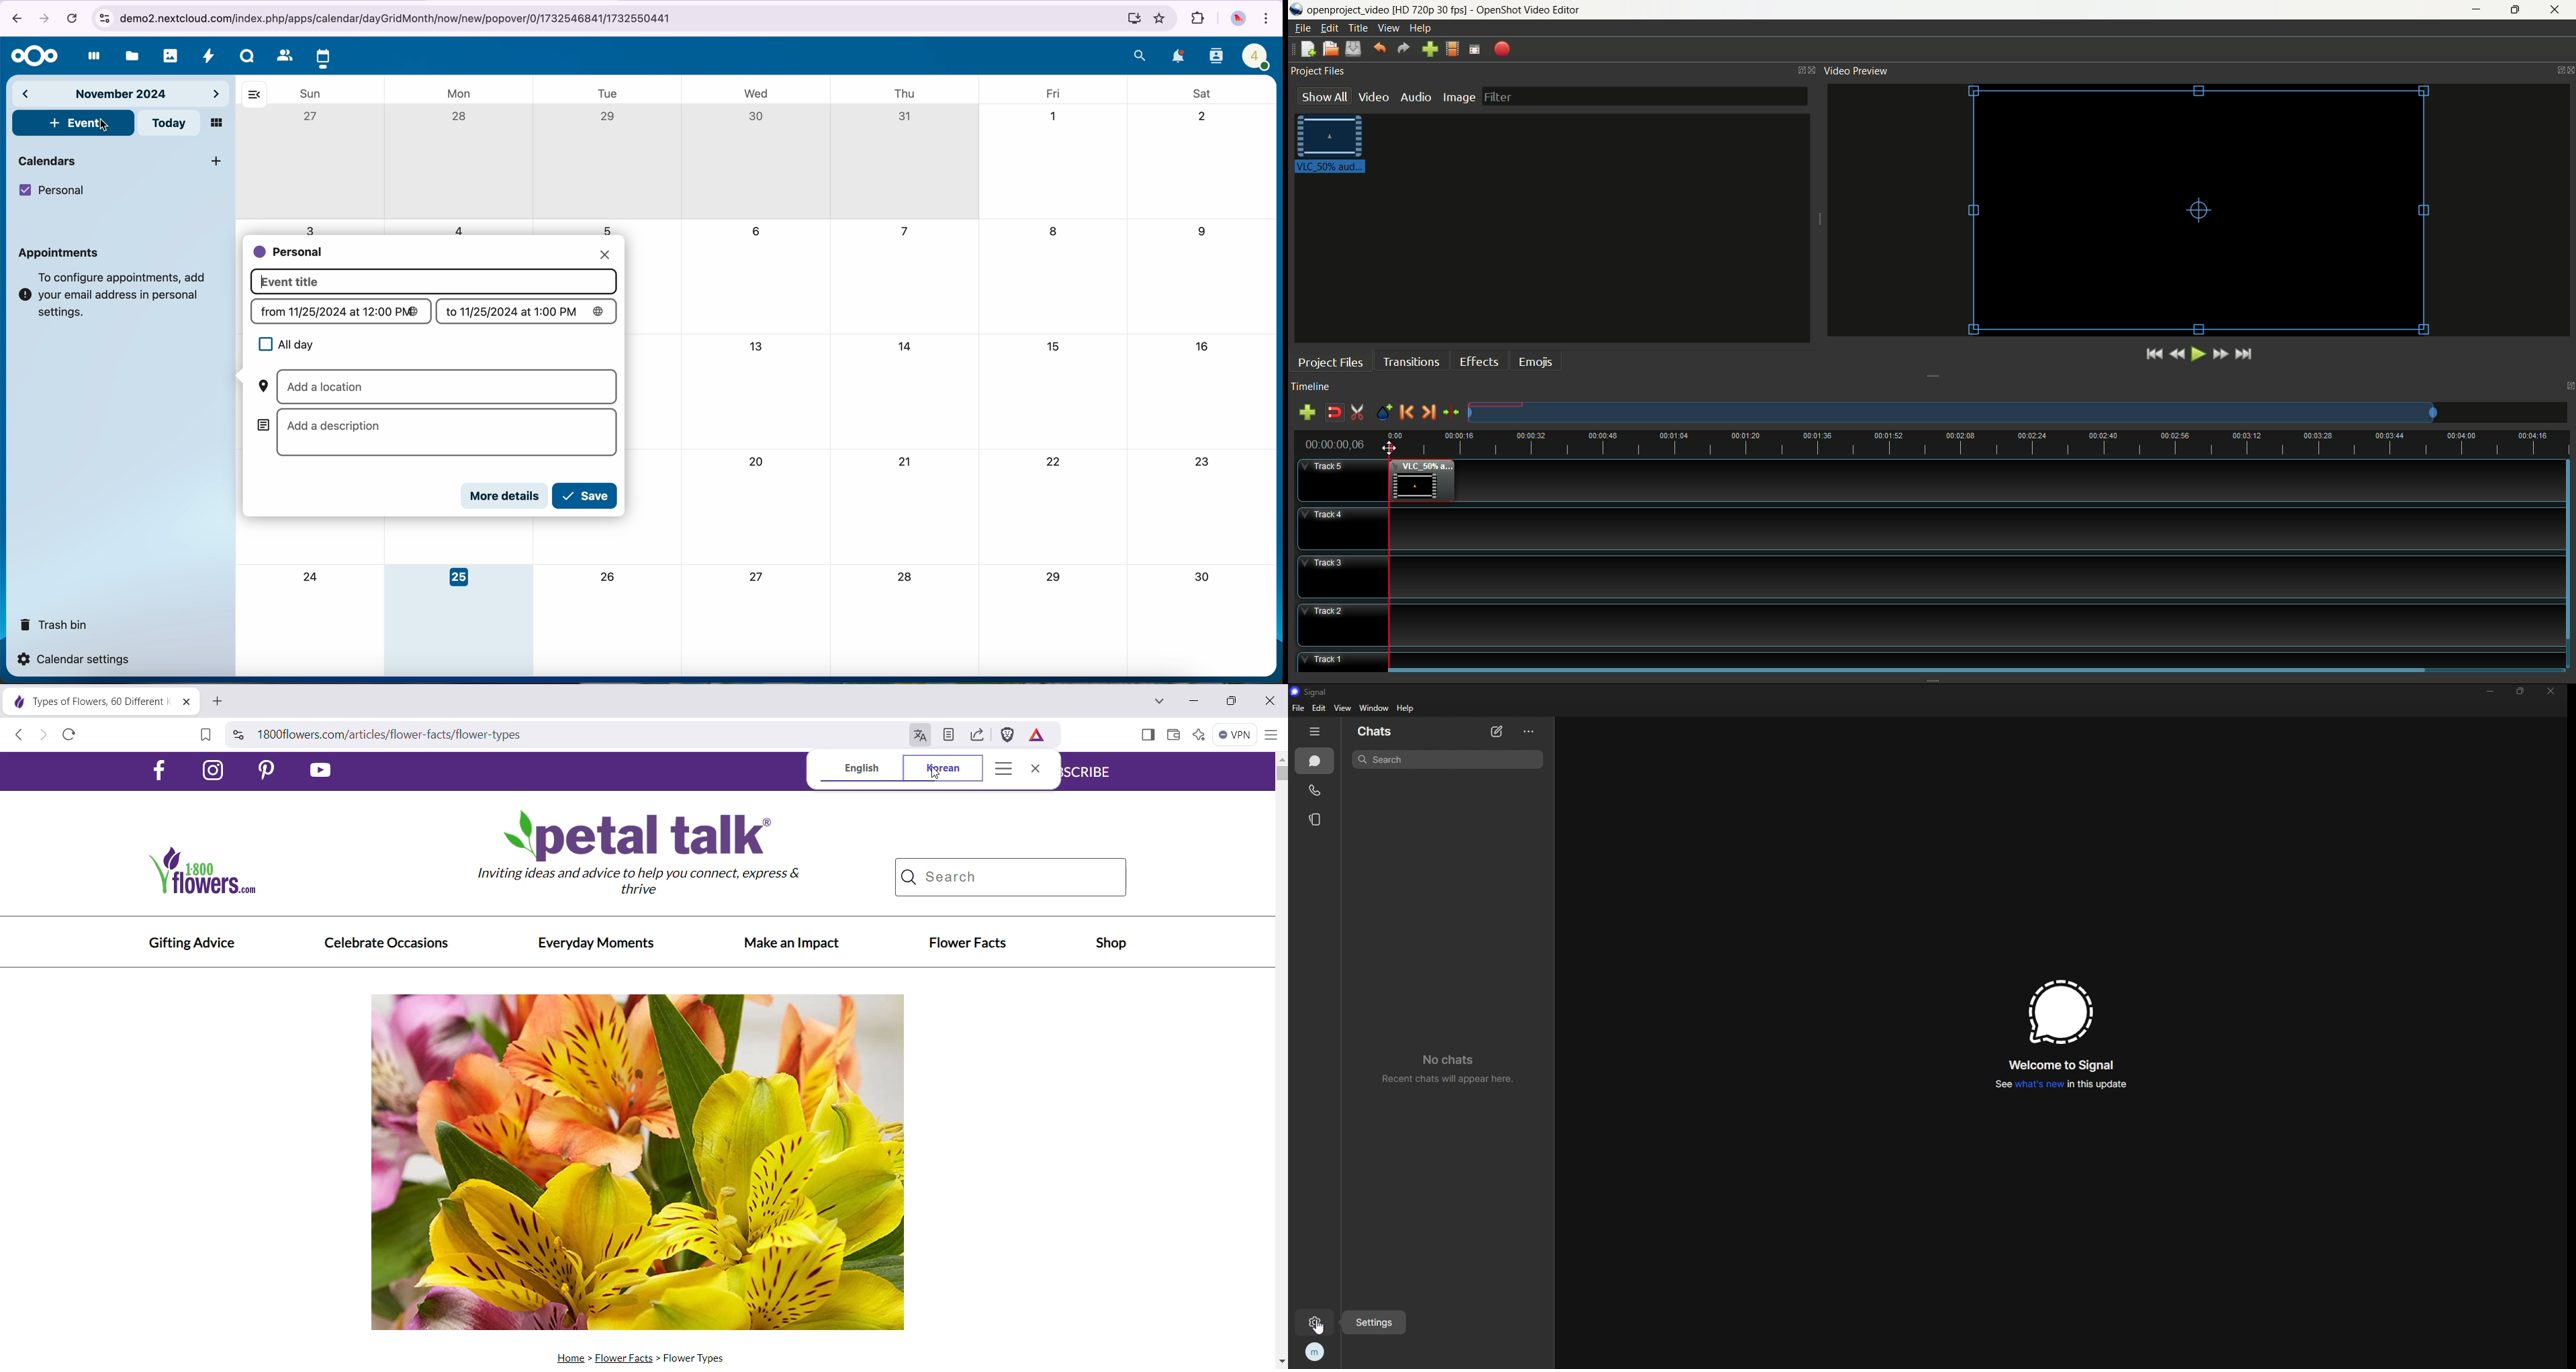 The image size is (2576, 1372). I want to click on click on calendar, so click(323, 57).